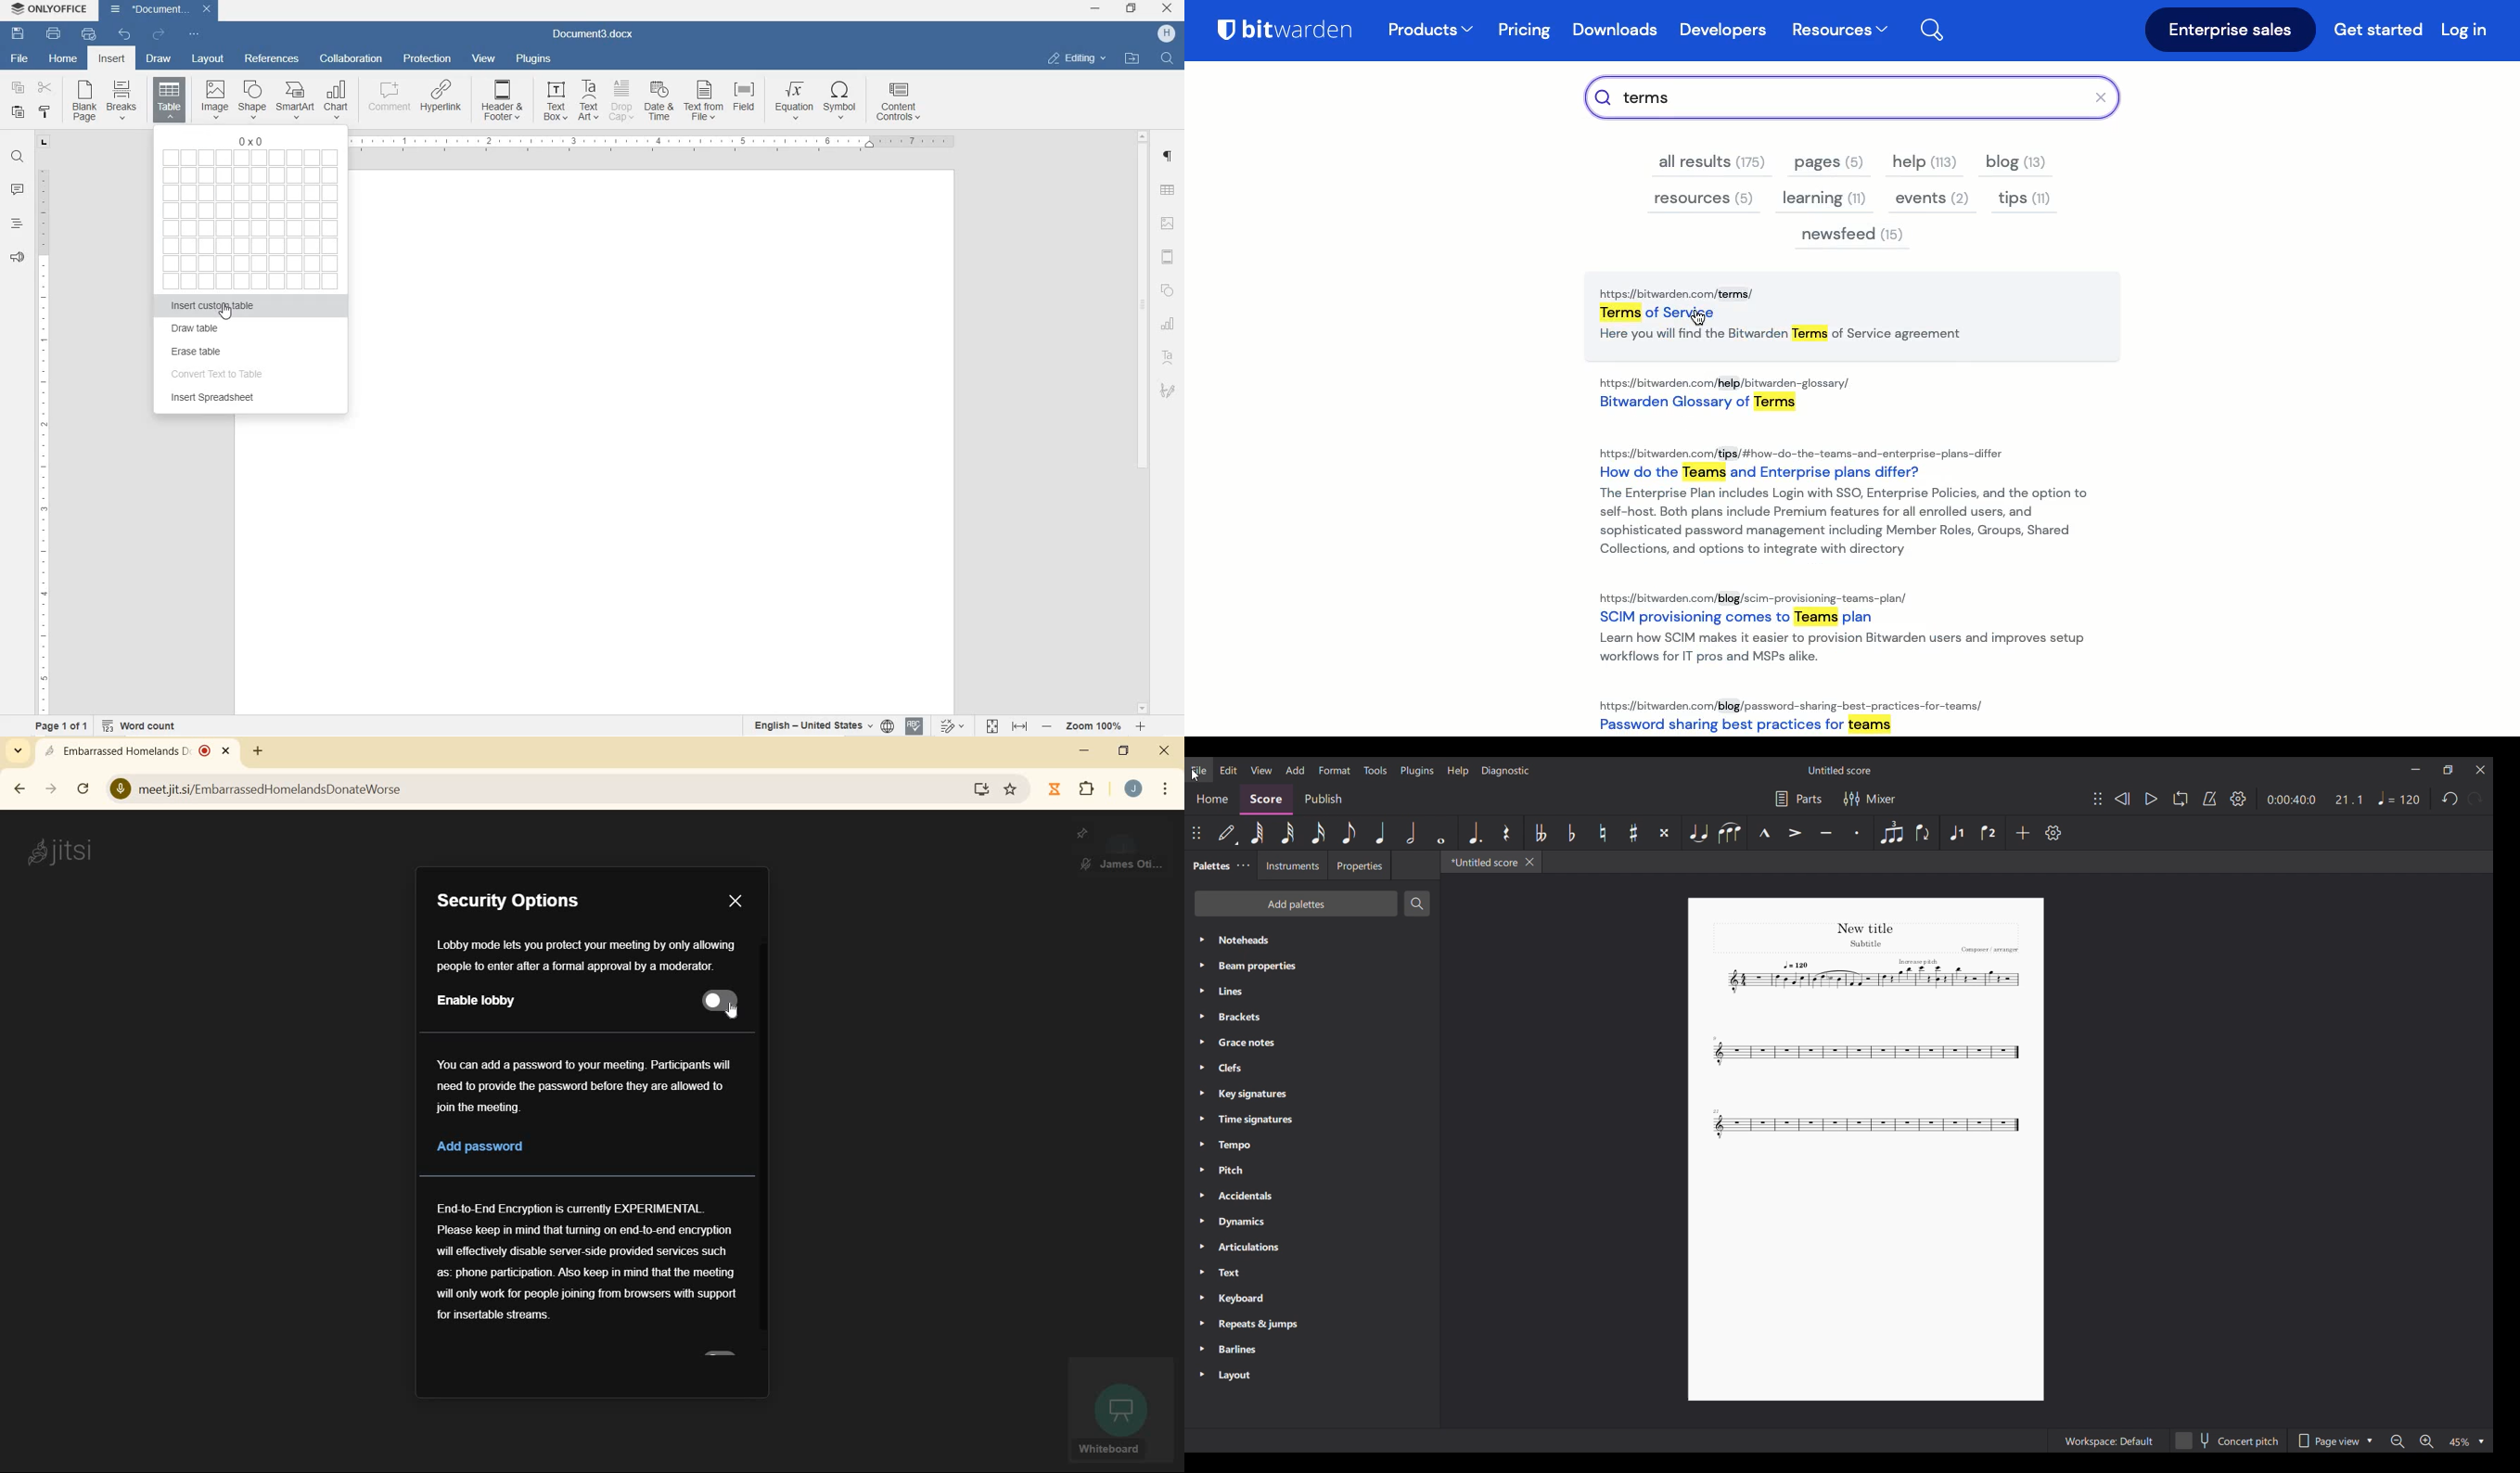  I want to click on Tempo, so click(2400, 798).